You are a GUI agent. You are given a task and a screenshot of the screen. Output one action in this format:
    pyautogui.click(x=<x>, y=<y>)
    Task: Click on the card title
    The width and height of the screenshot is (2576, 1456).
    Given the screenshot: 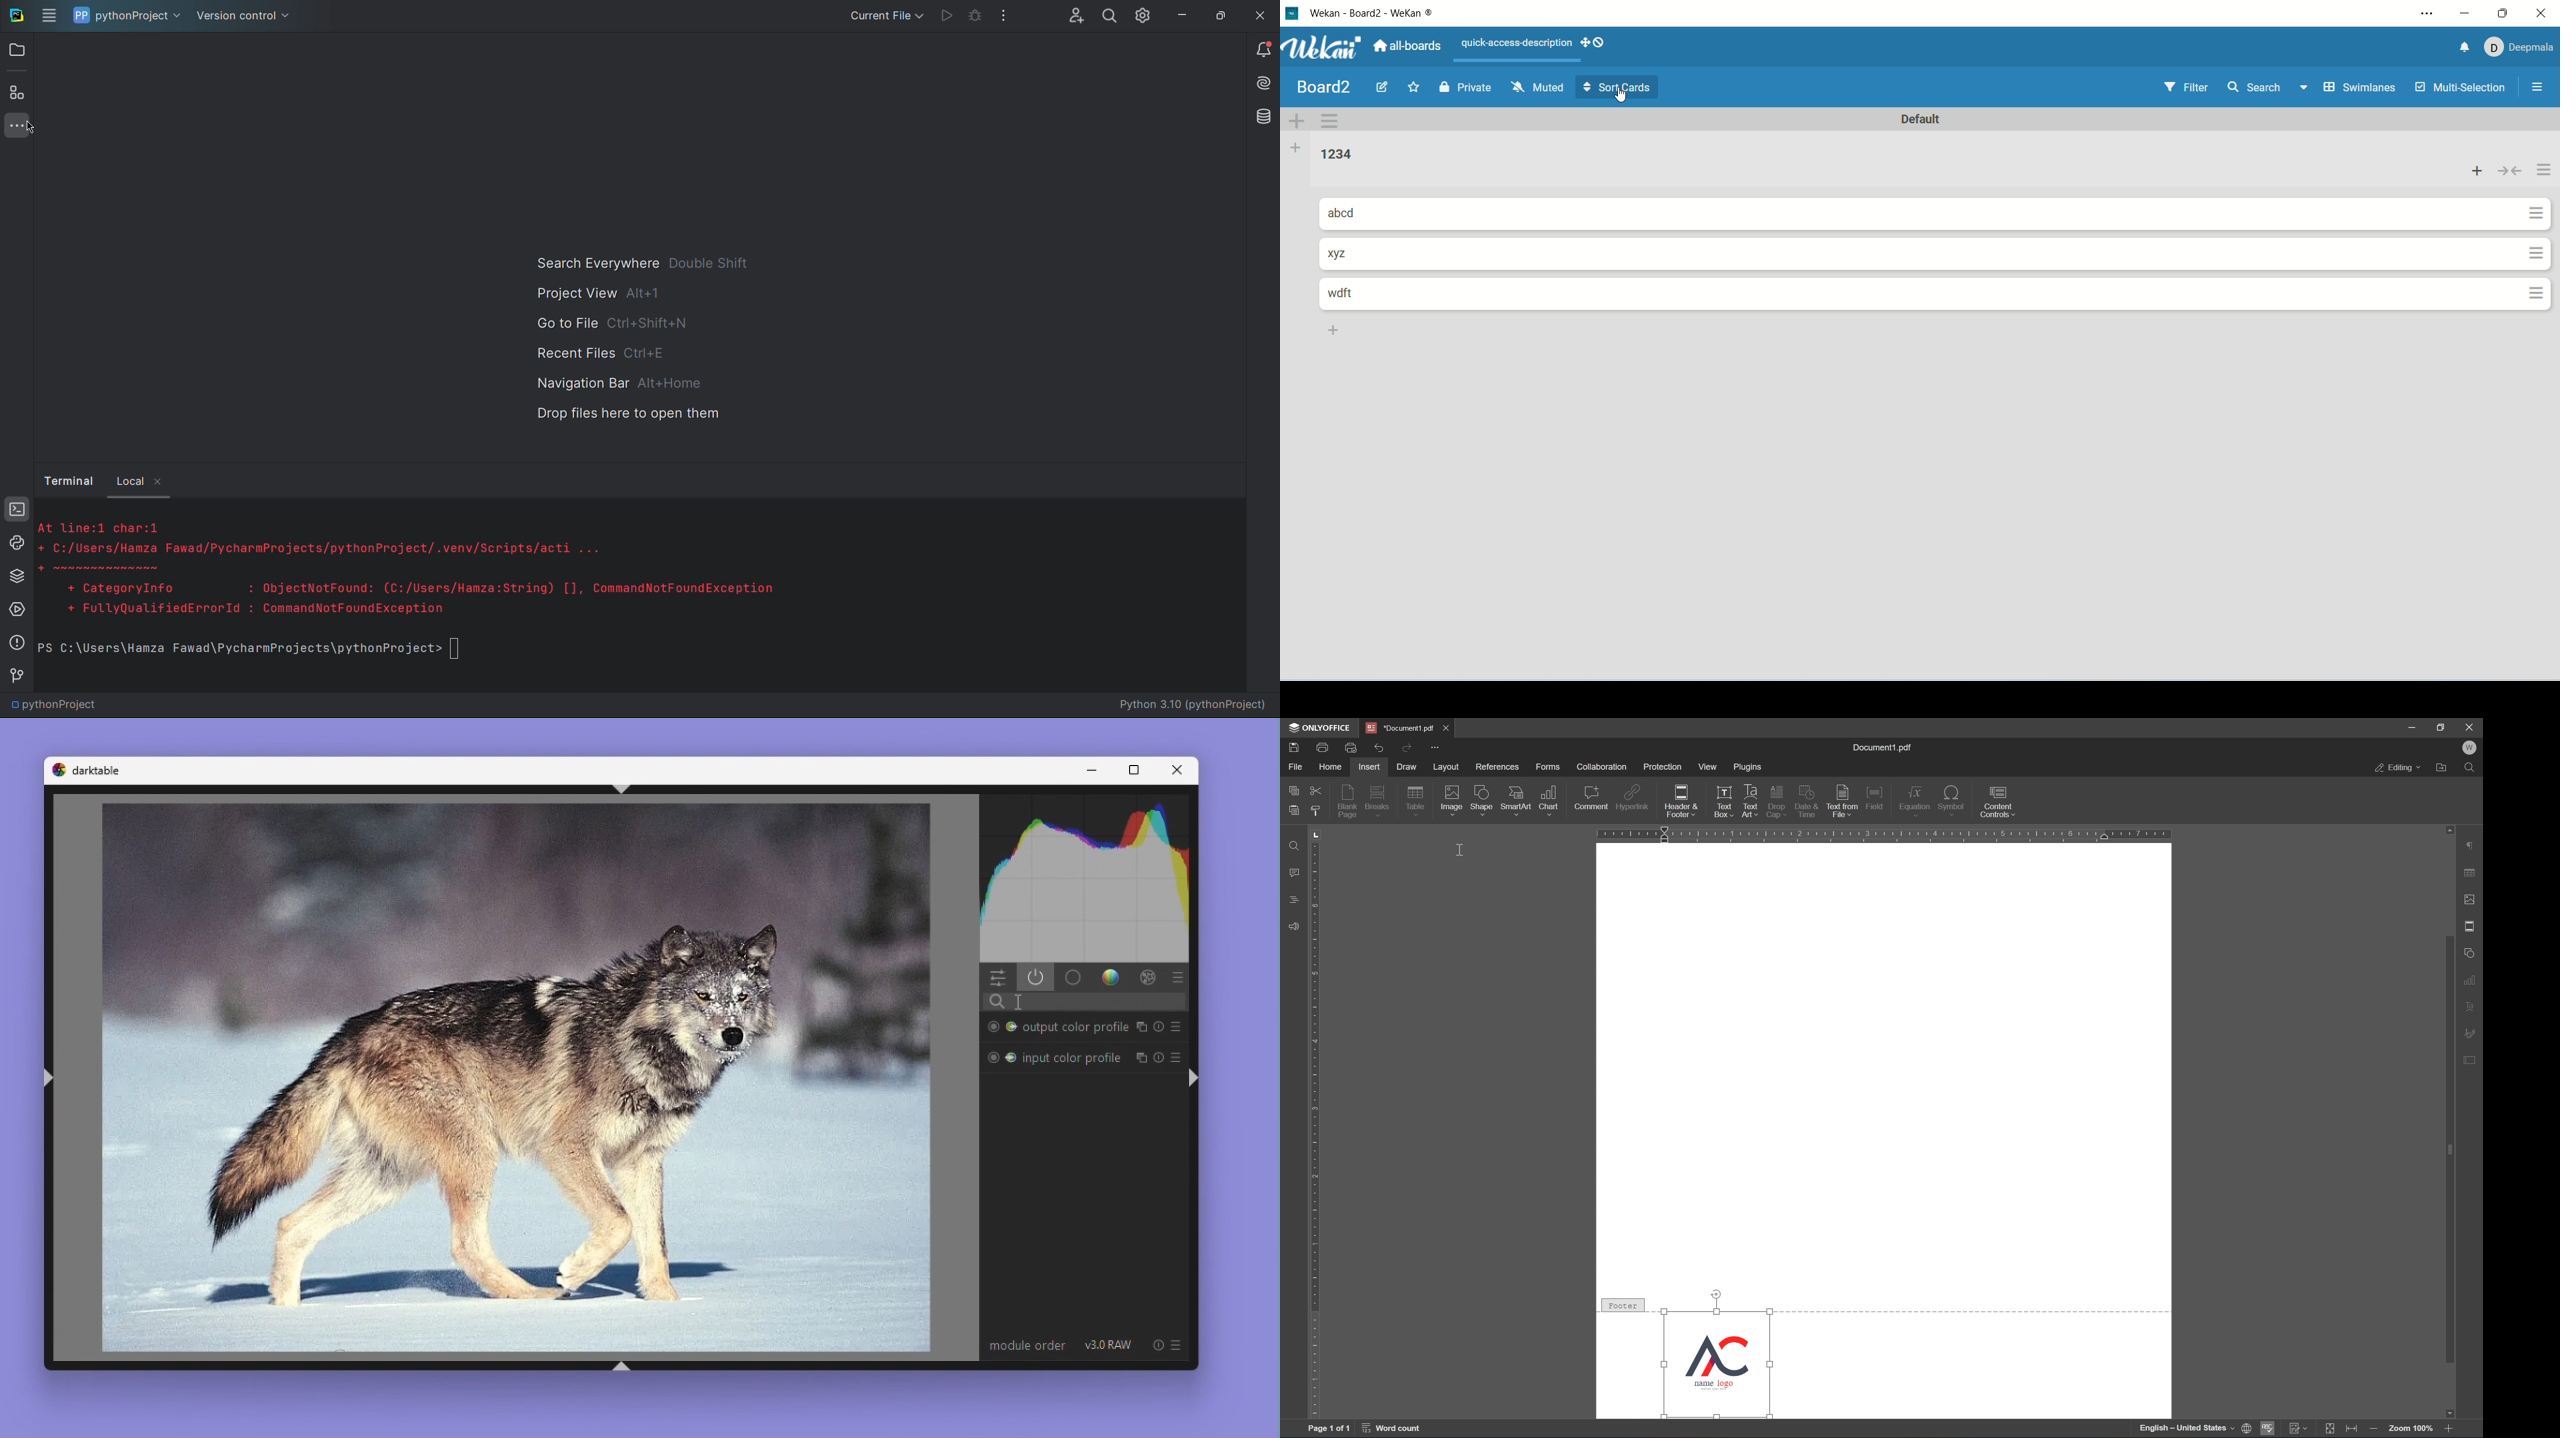 What is the action you would take?
    pyautogui.click(x=1349, y=213)
    